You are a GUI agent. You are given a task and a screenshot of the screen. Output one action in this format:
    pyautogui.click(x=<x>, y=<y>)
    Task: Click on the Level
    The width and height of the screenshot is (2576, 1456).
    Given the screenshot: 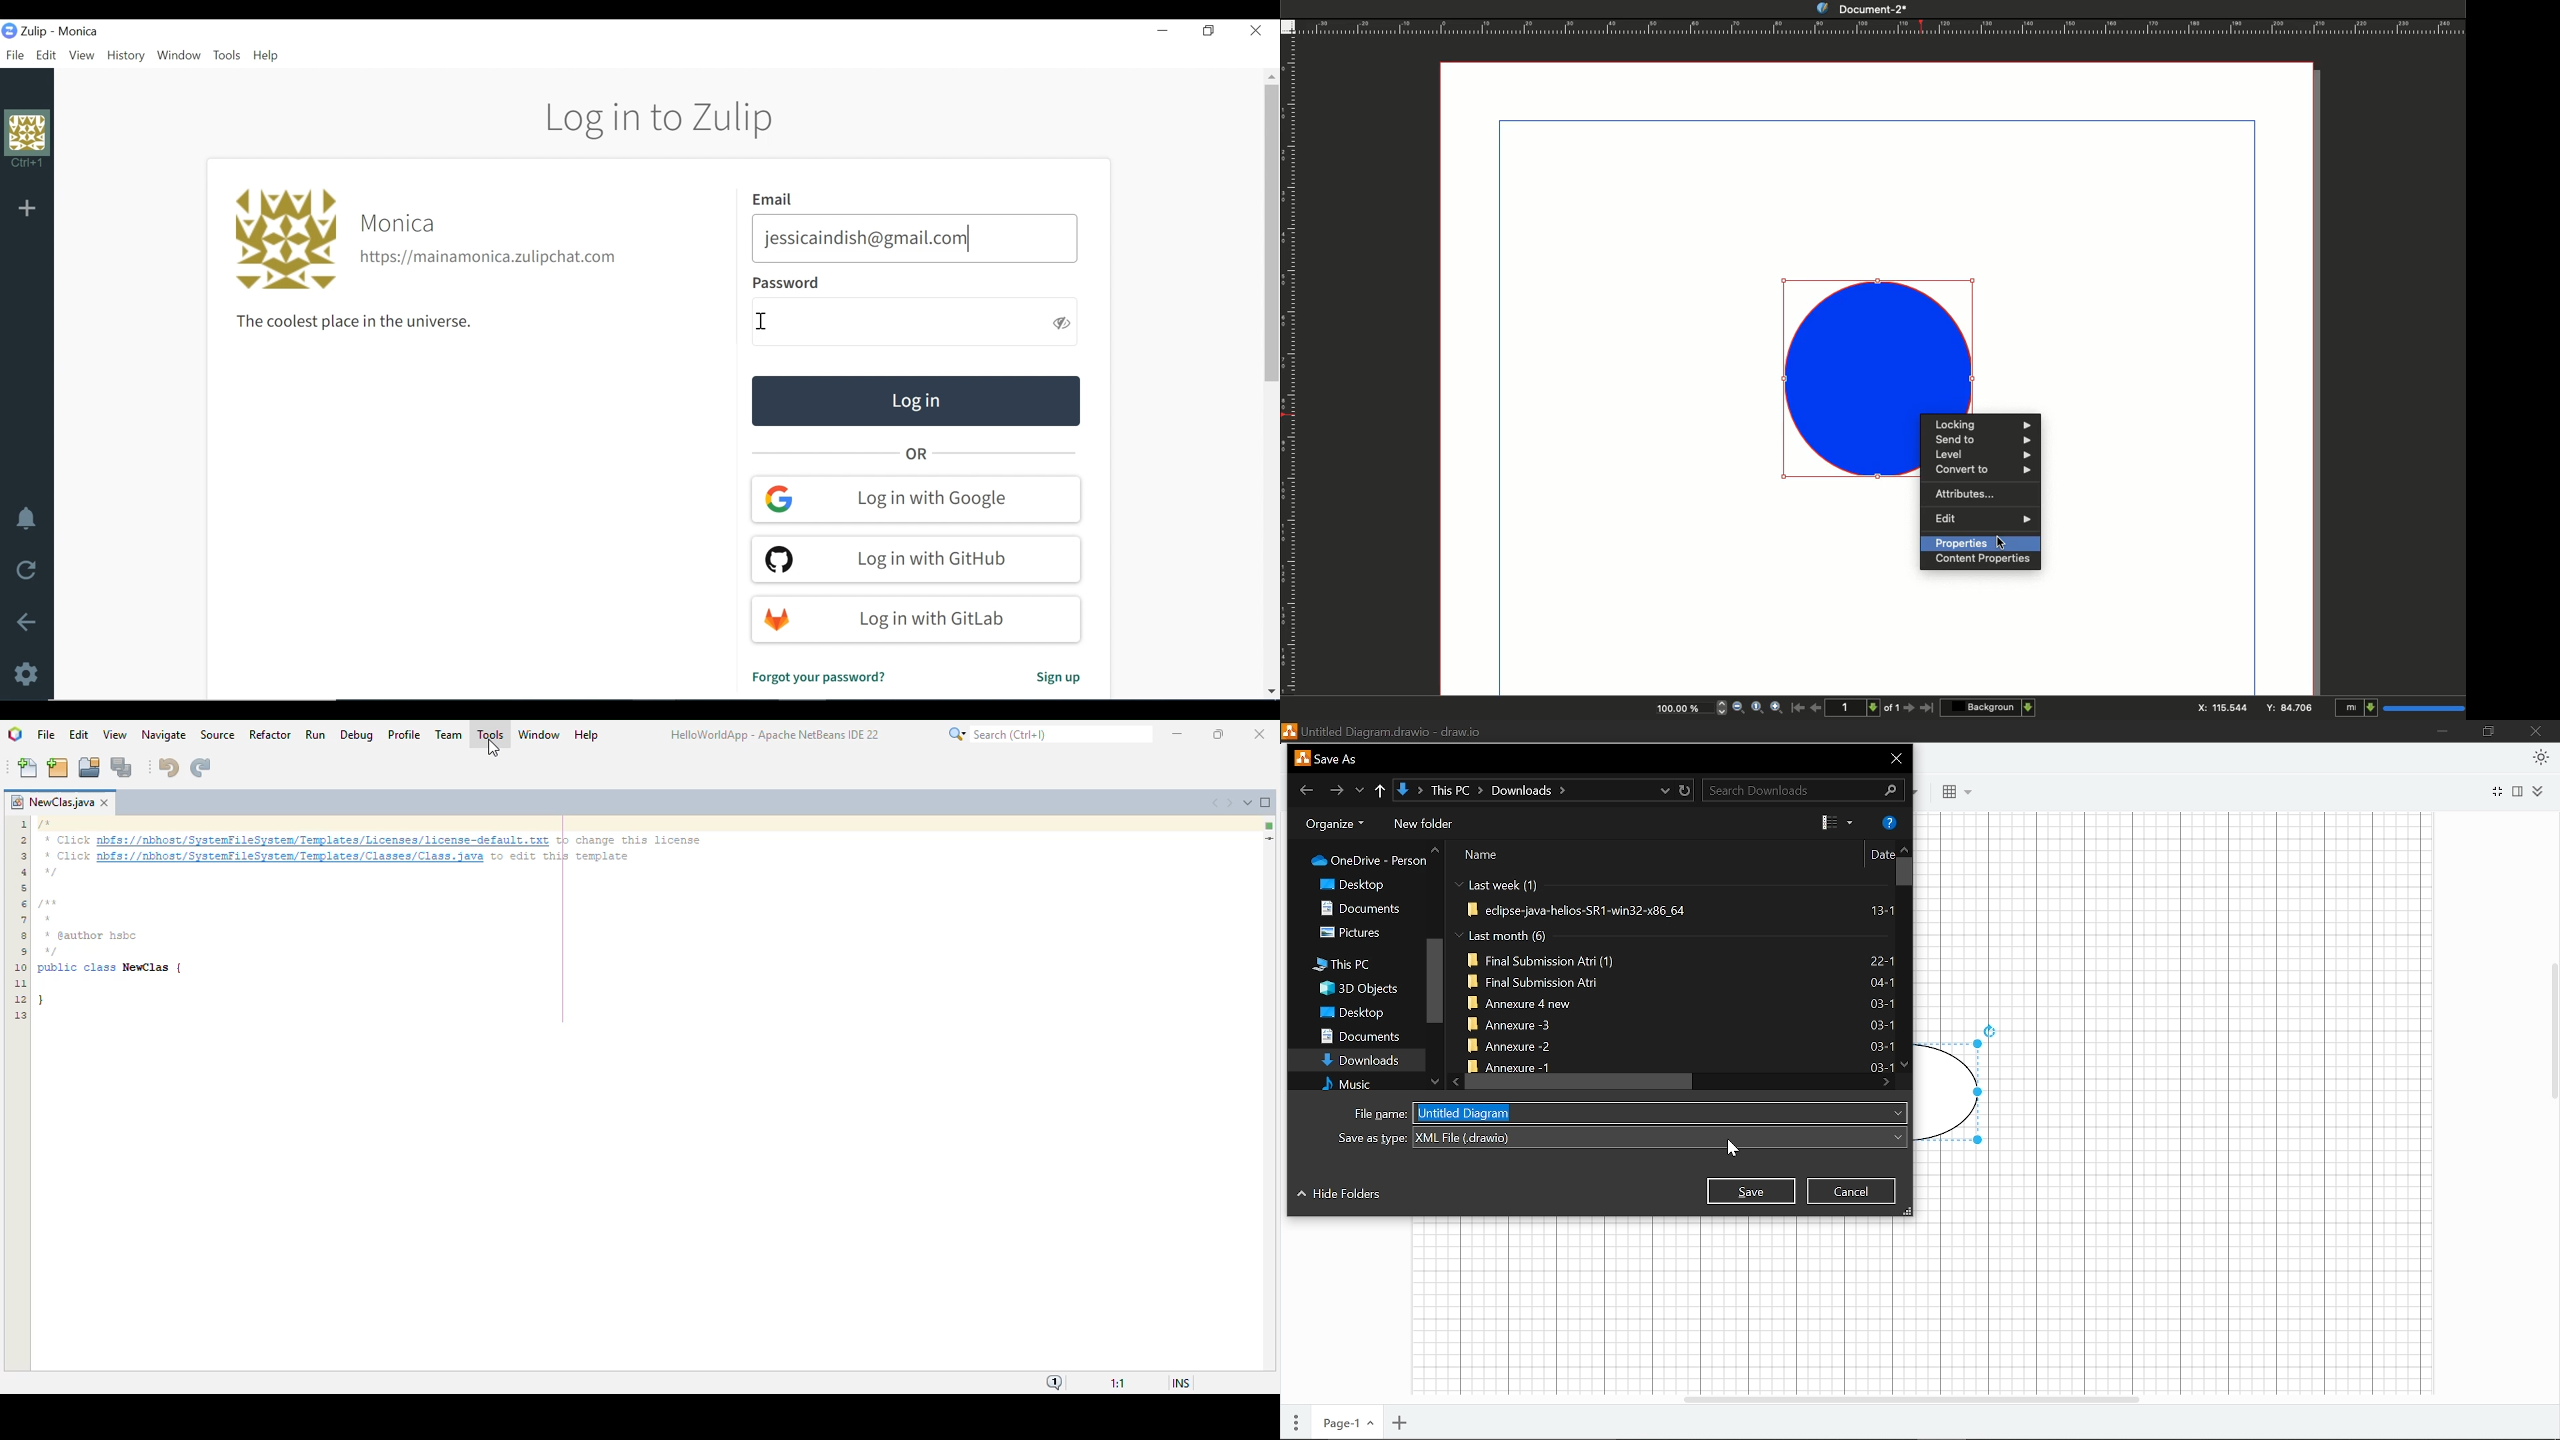 What is the action you would take?
    pyautogui.click(x=1981, y=453)
    